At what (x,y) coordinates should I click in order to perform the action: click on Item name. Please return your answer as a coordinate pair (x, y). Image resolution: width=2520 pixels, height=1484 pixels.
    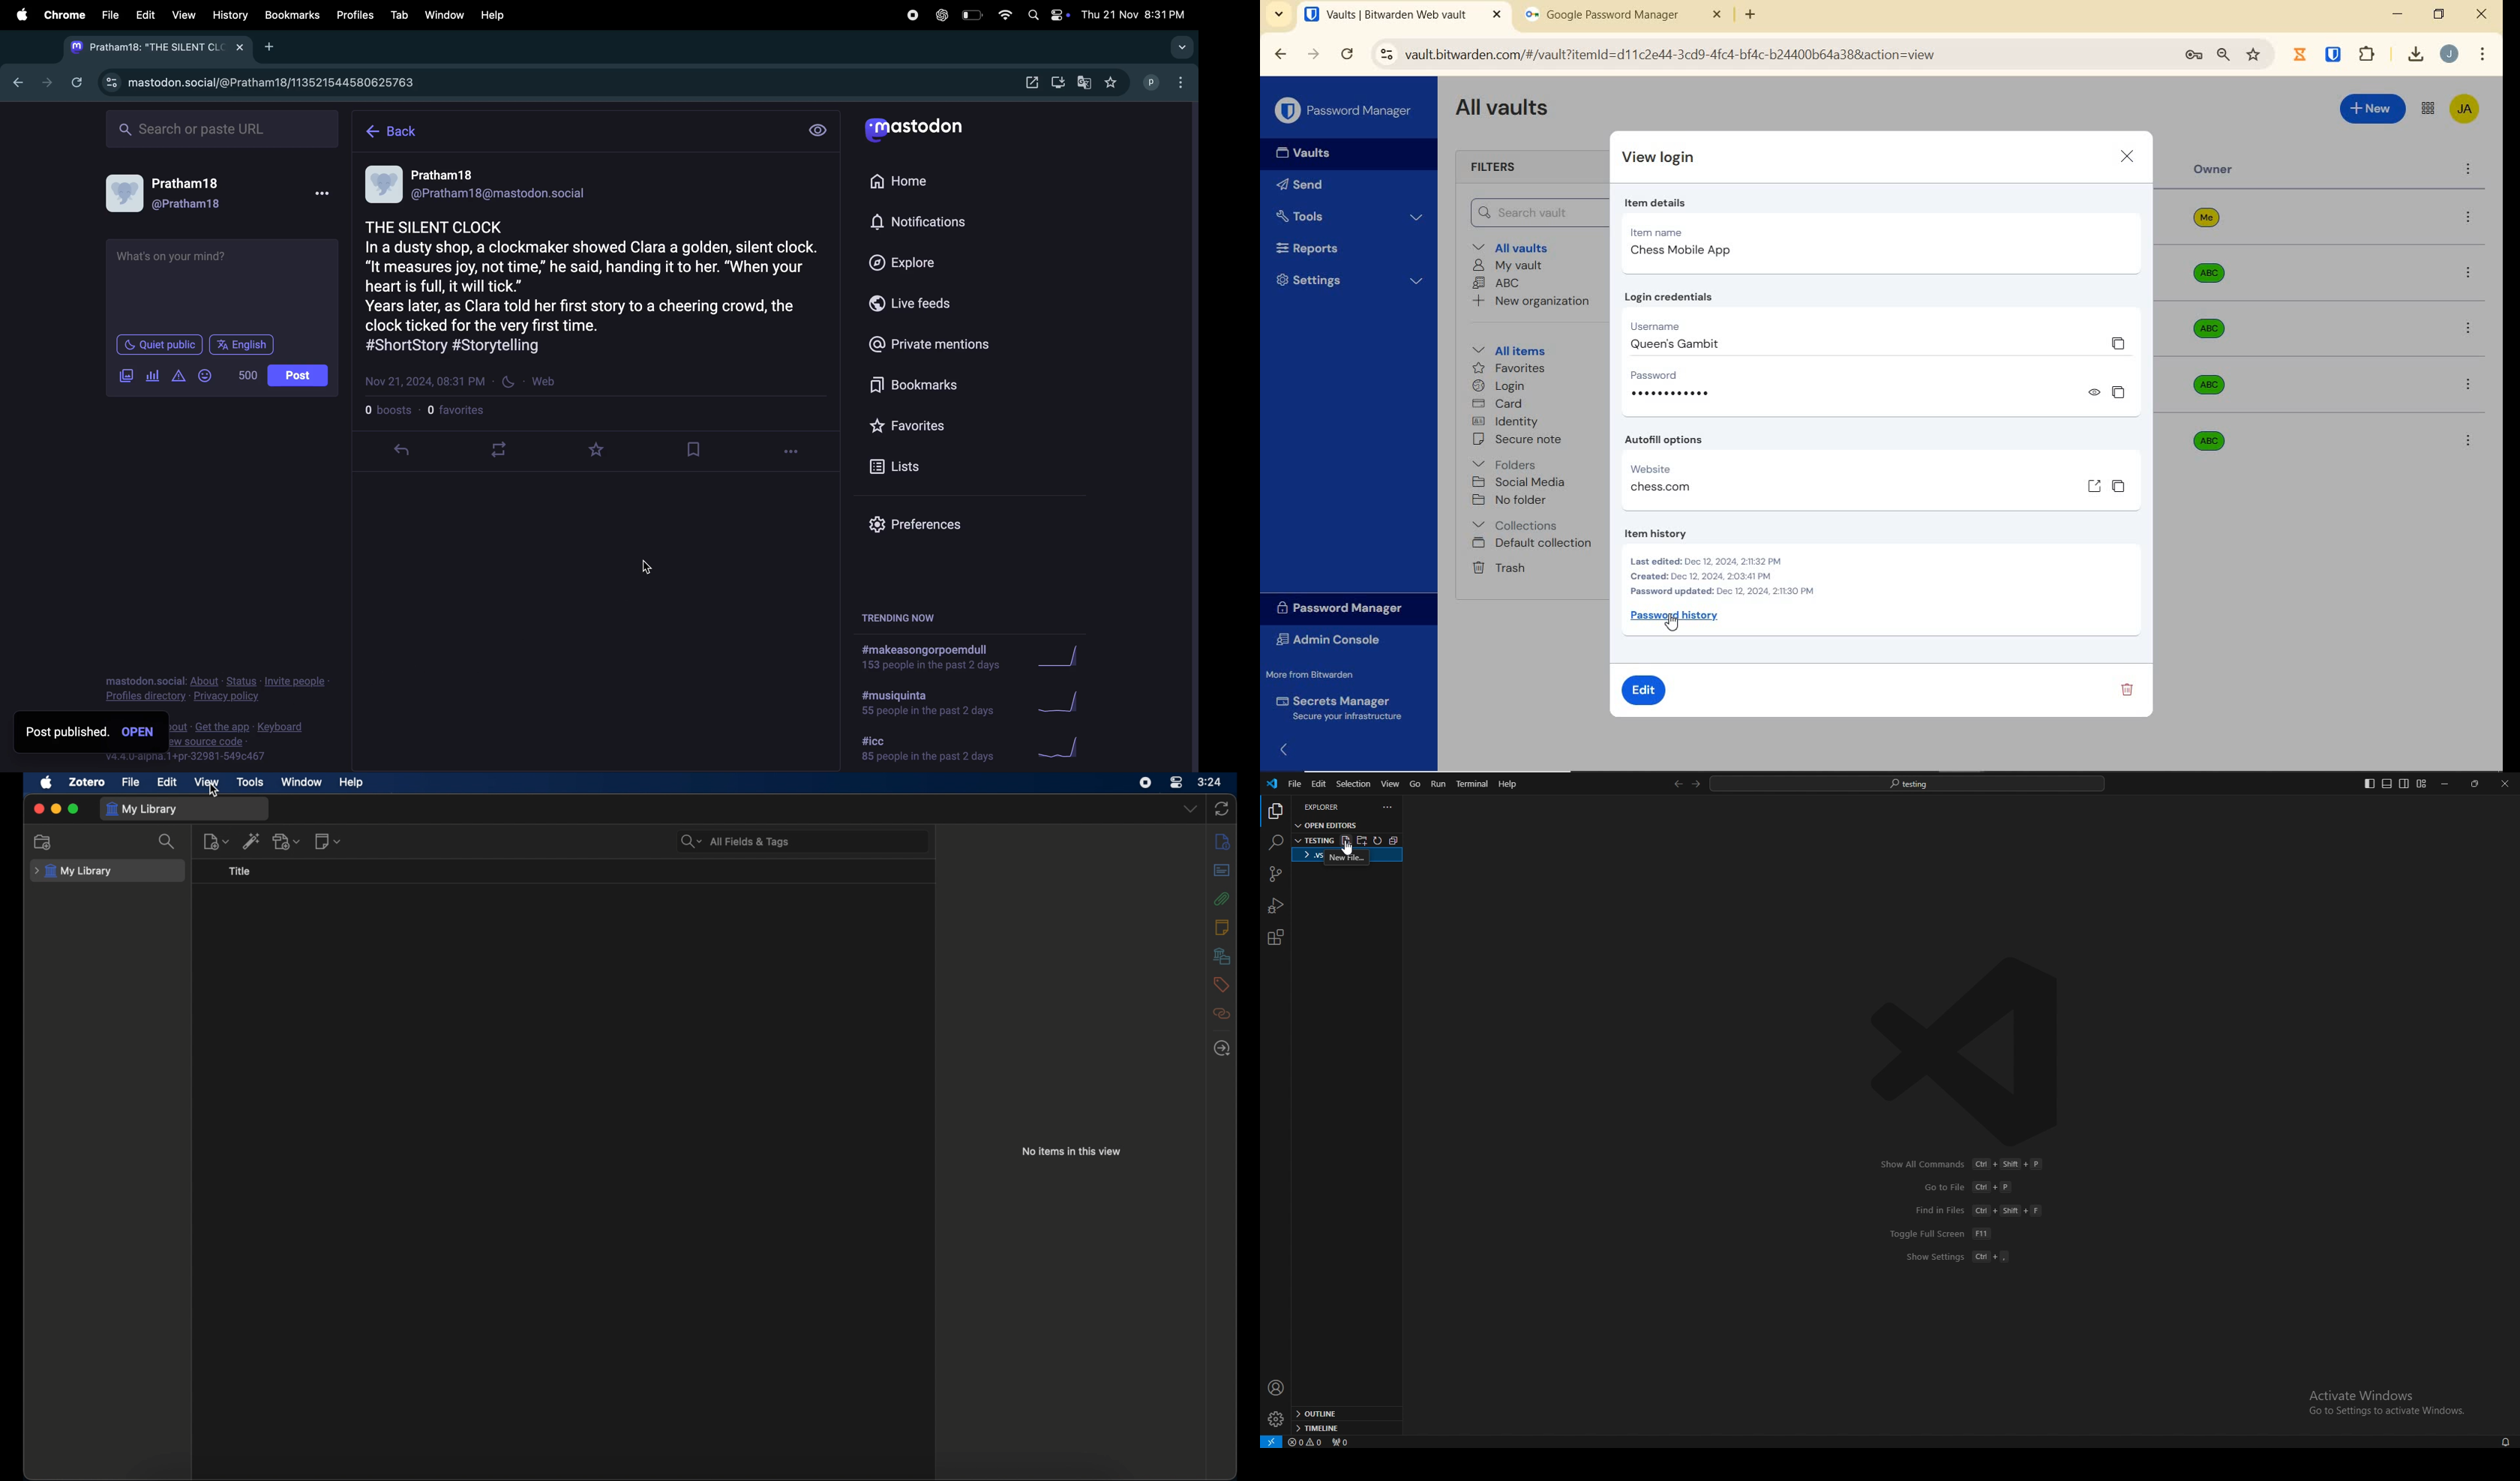
    Looking at the image, I should click on (1666, 232).